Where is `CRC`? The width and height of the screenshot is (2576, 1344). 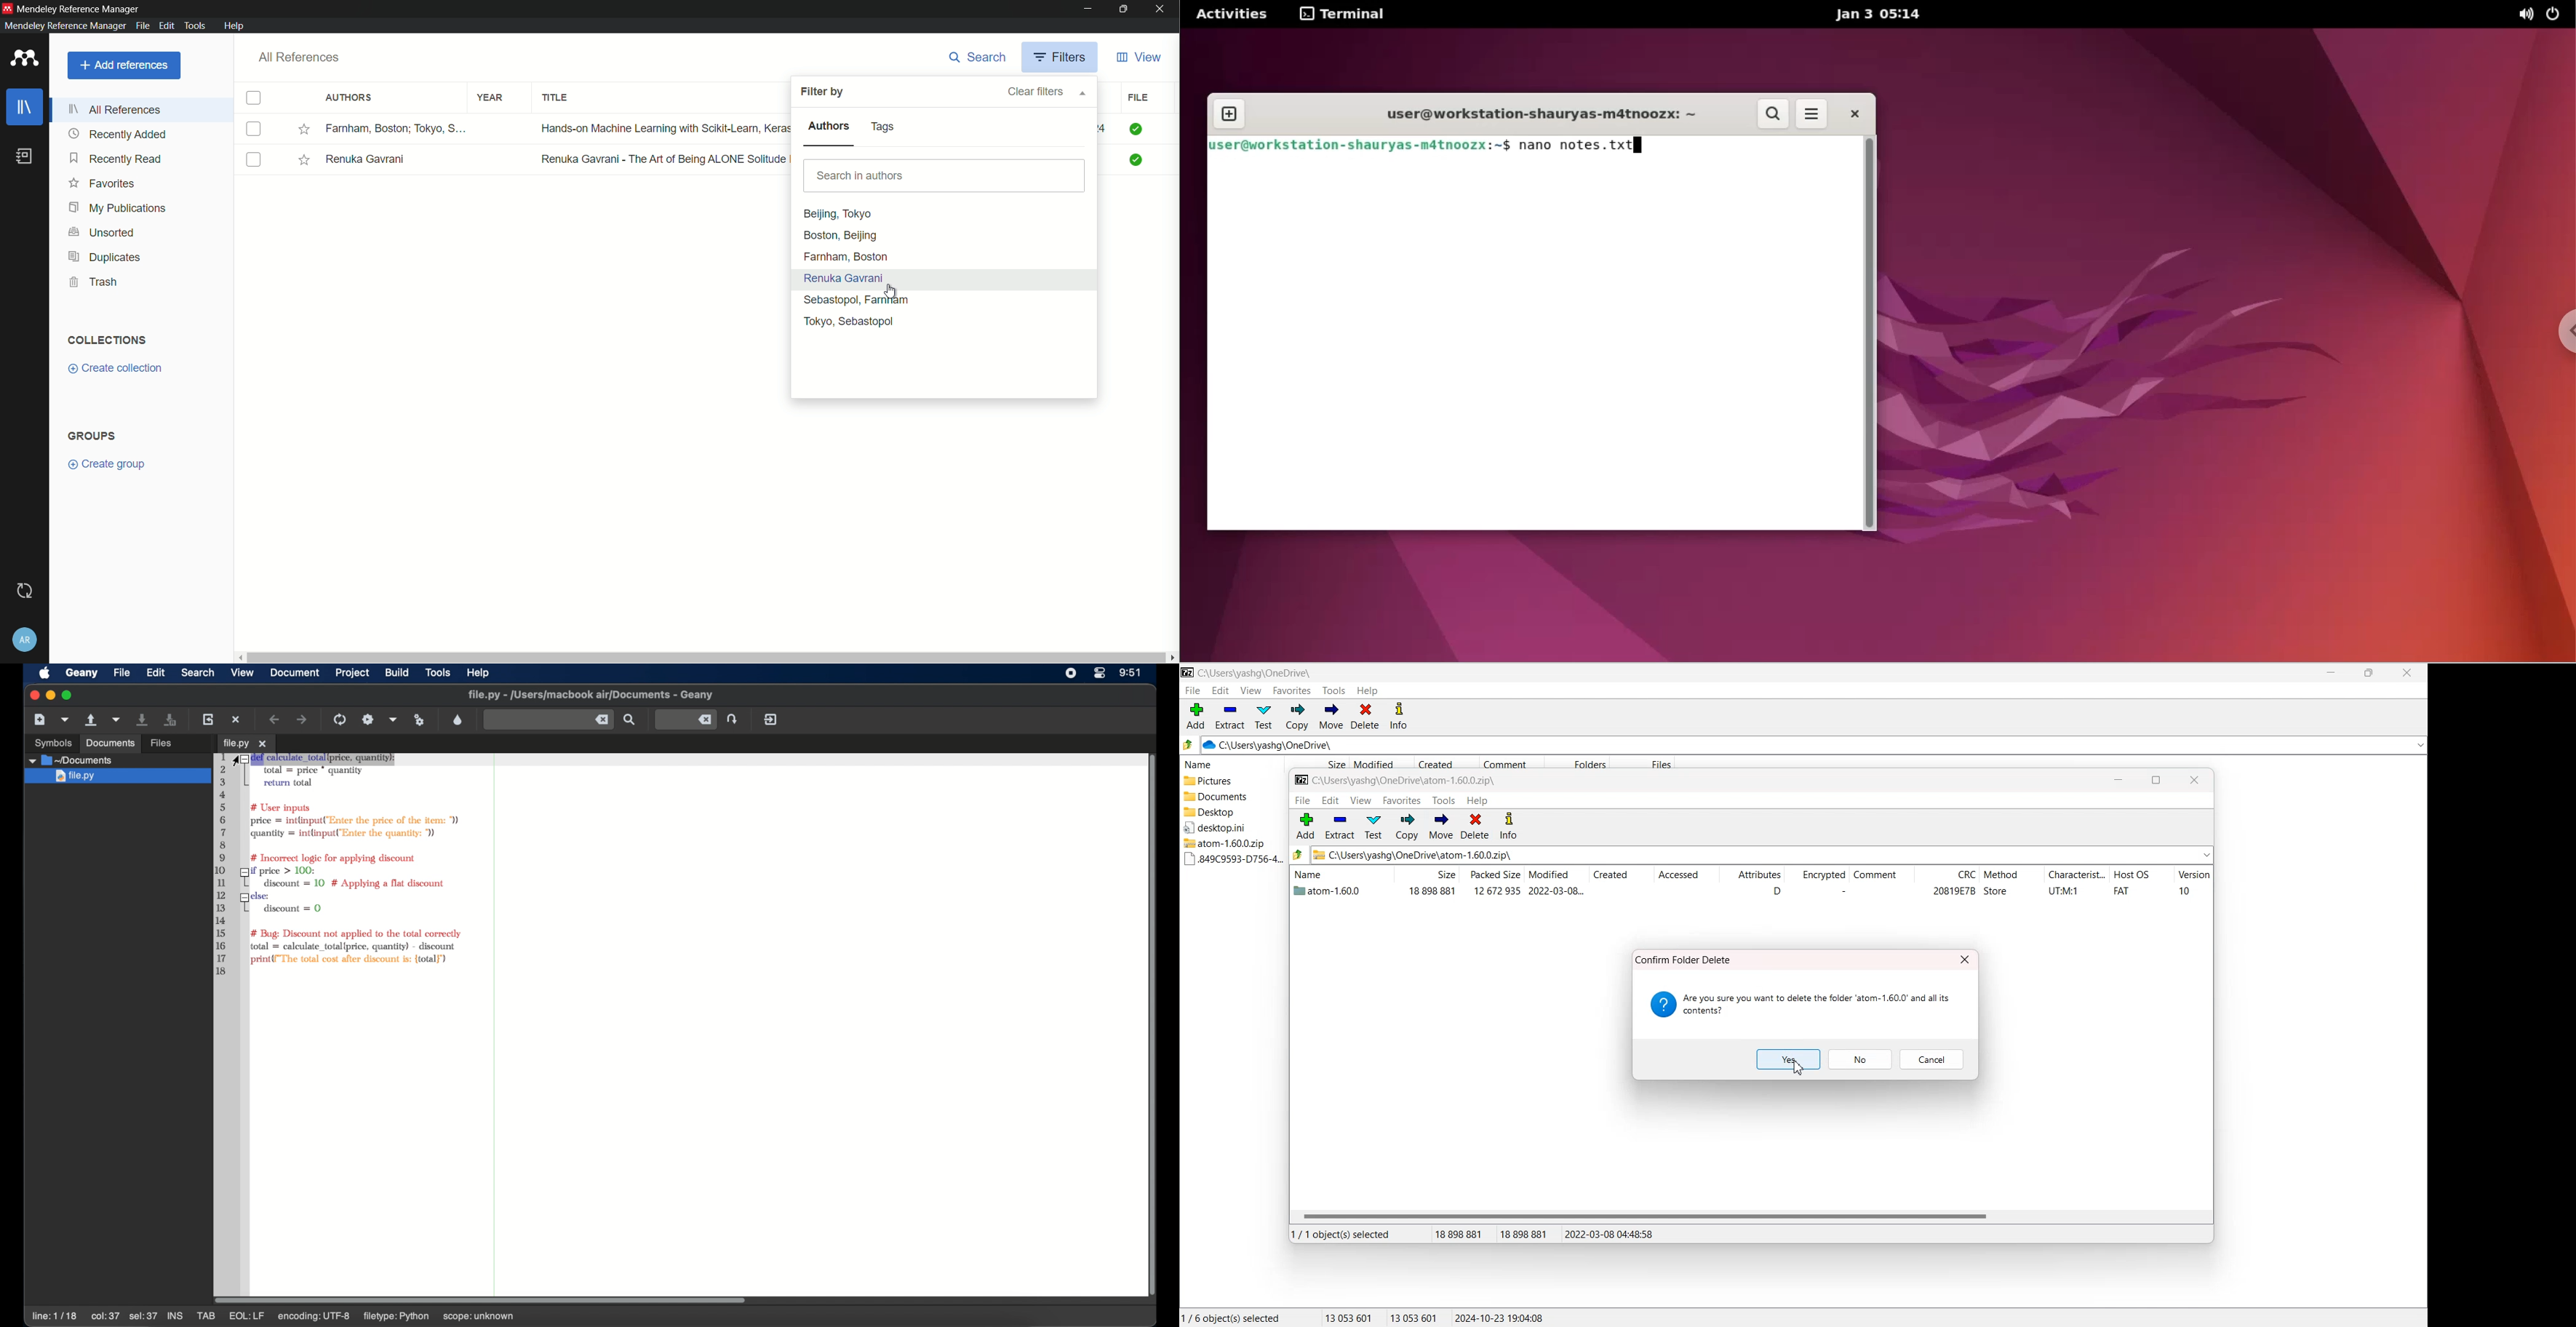
CRC is located at coordinates (1947, 876).